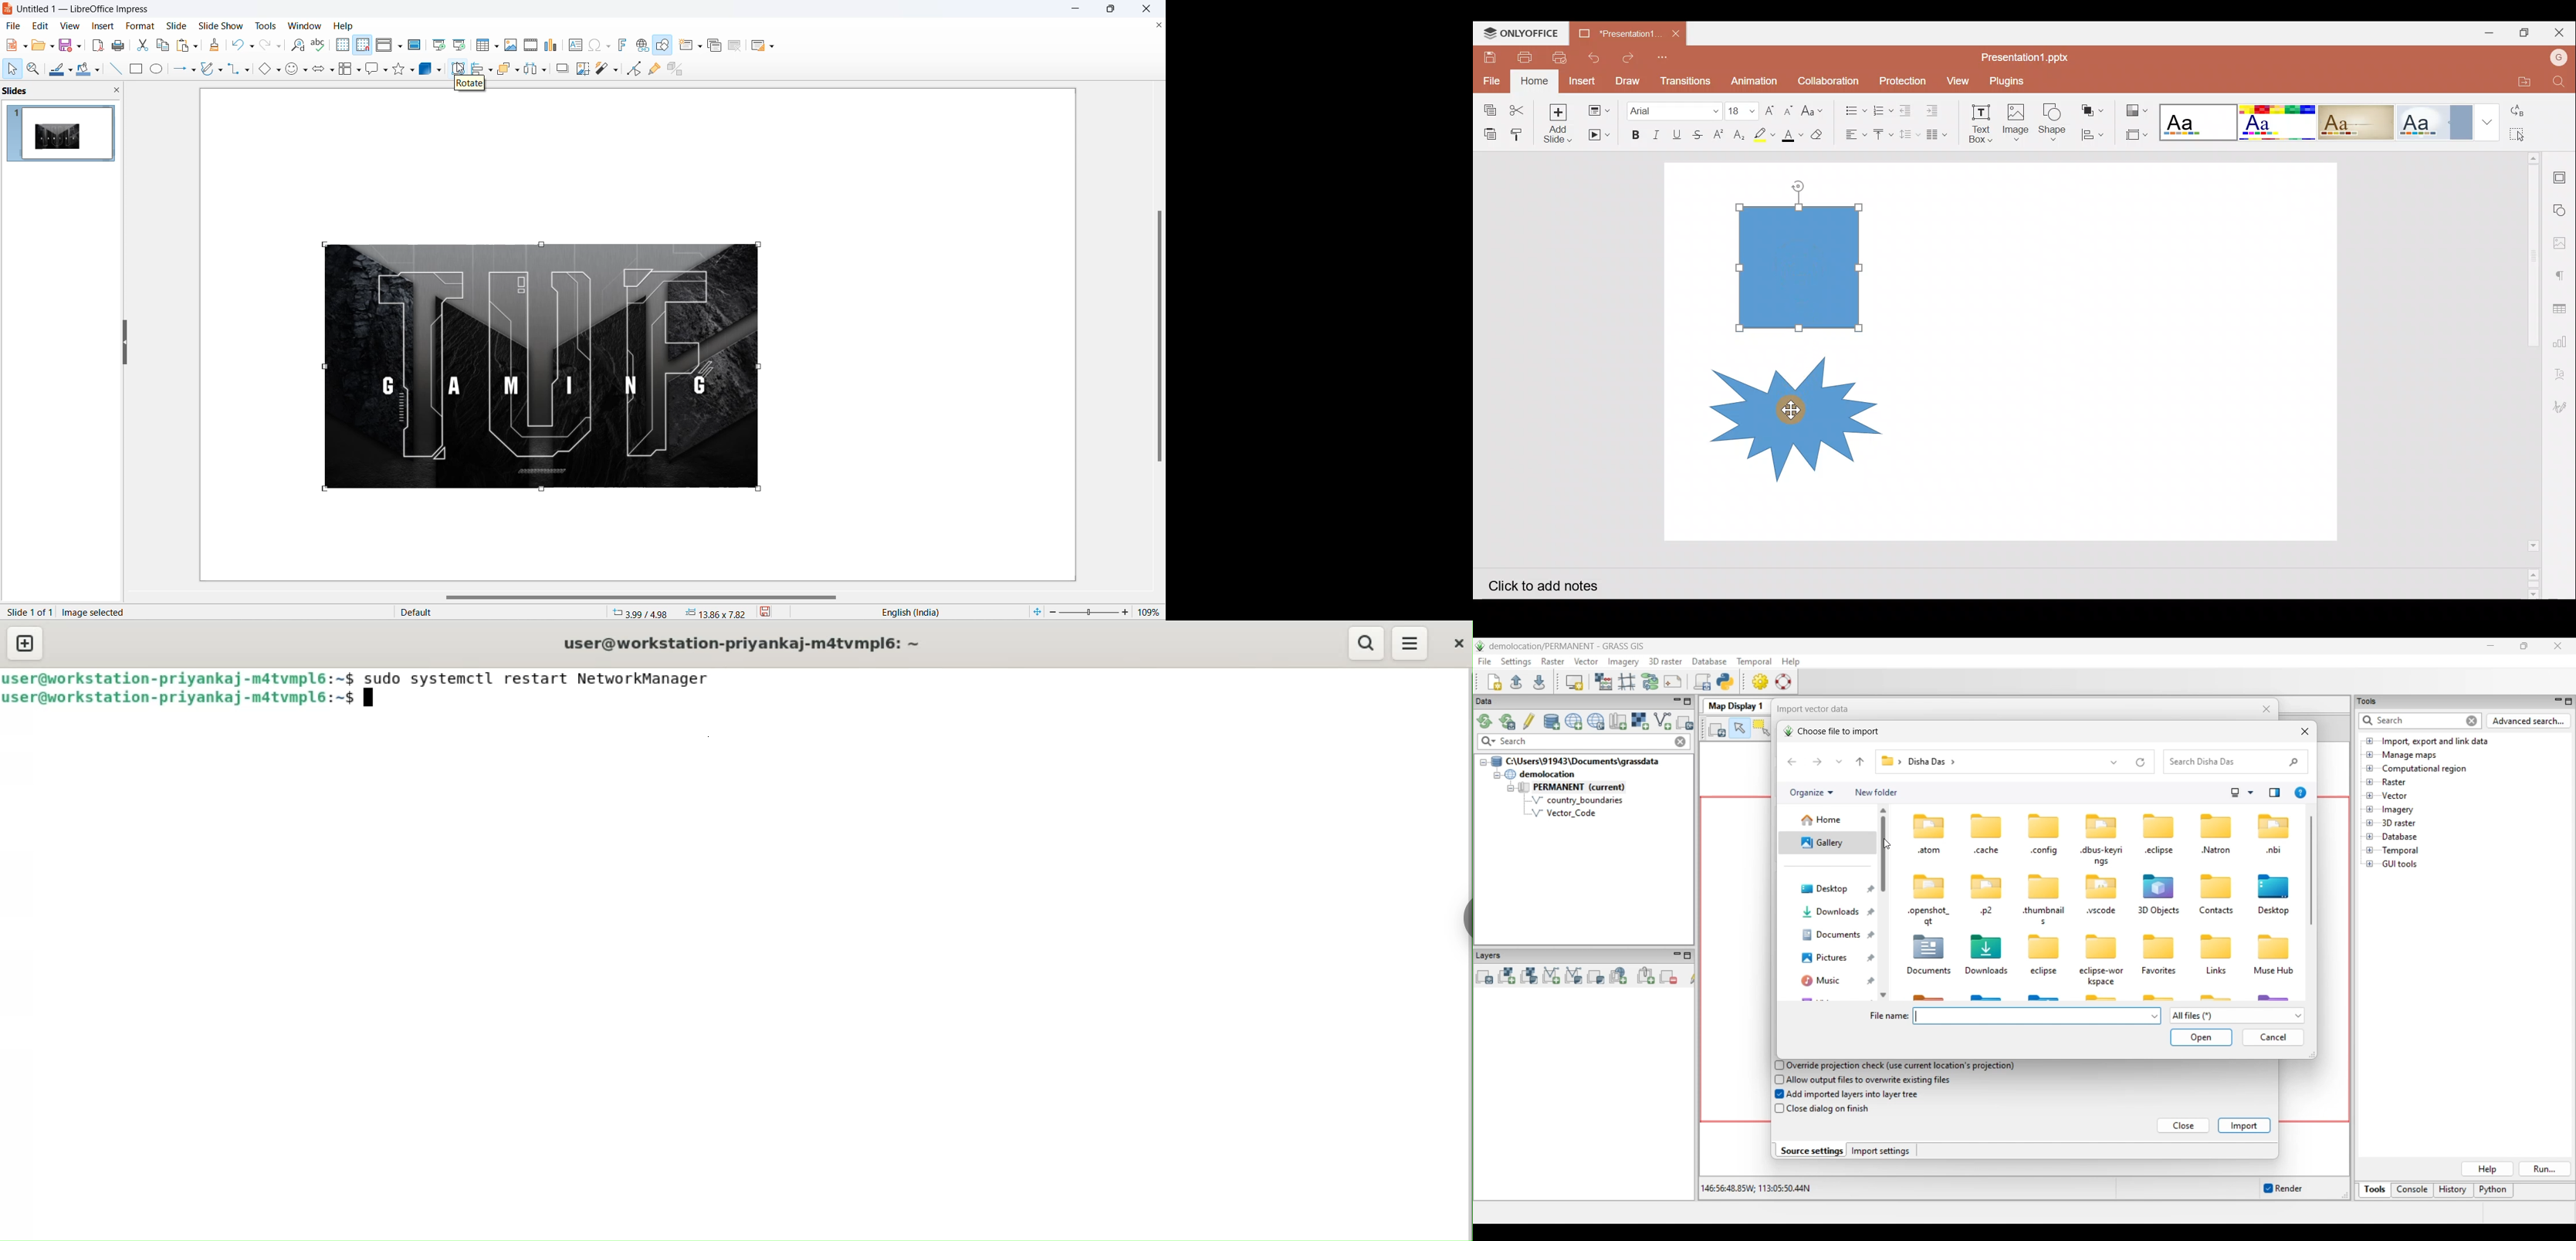 The height and width of the screenshot is (1260, 2576). I want to click on Change colour theme, so click(2138, 107).